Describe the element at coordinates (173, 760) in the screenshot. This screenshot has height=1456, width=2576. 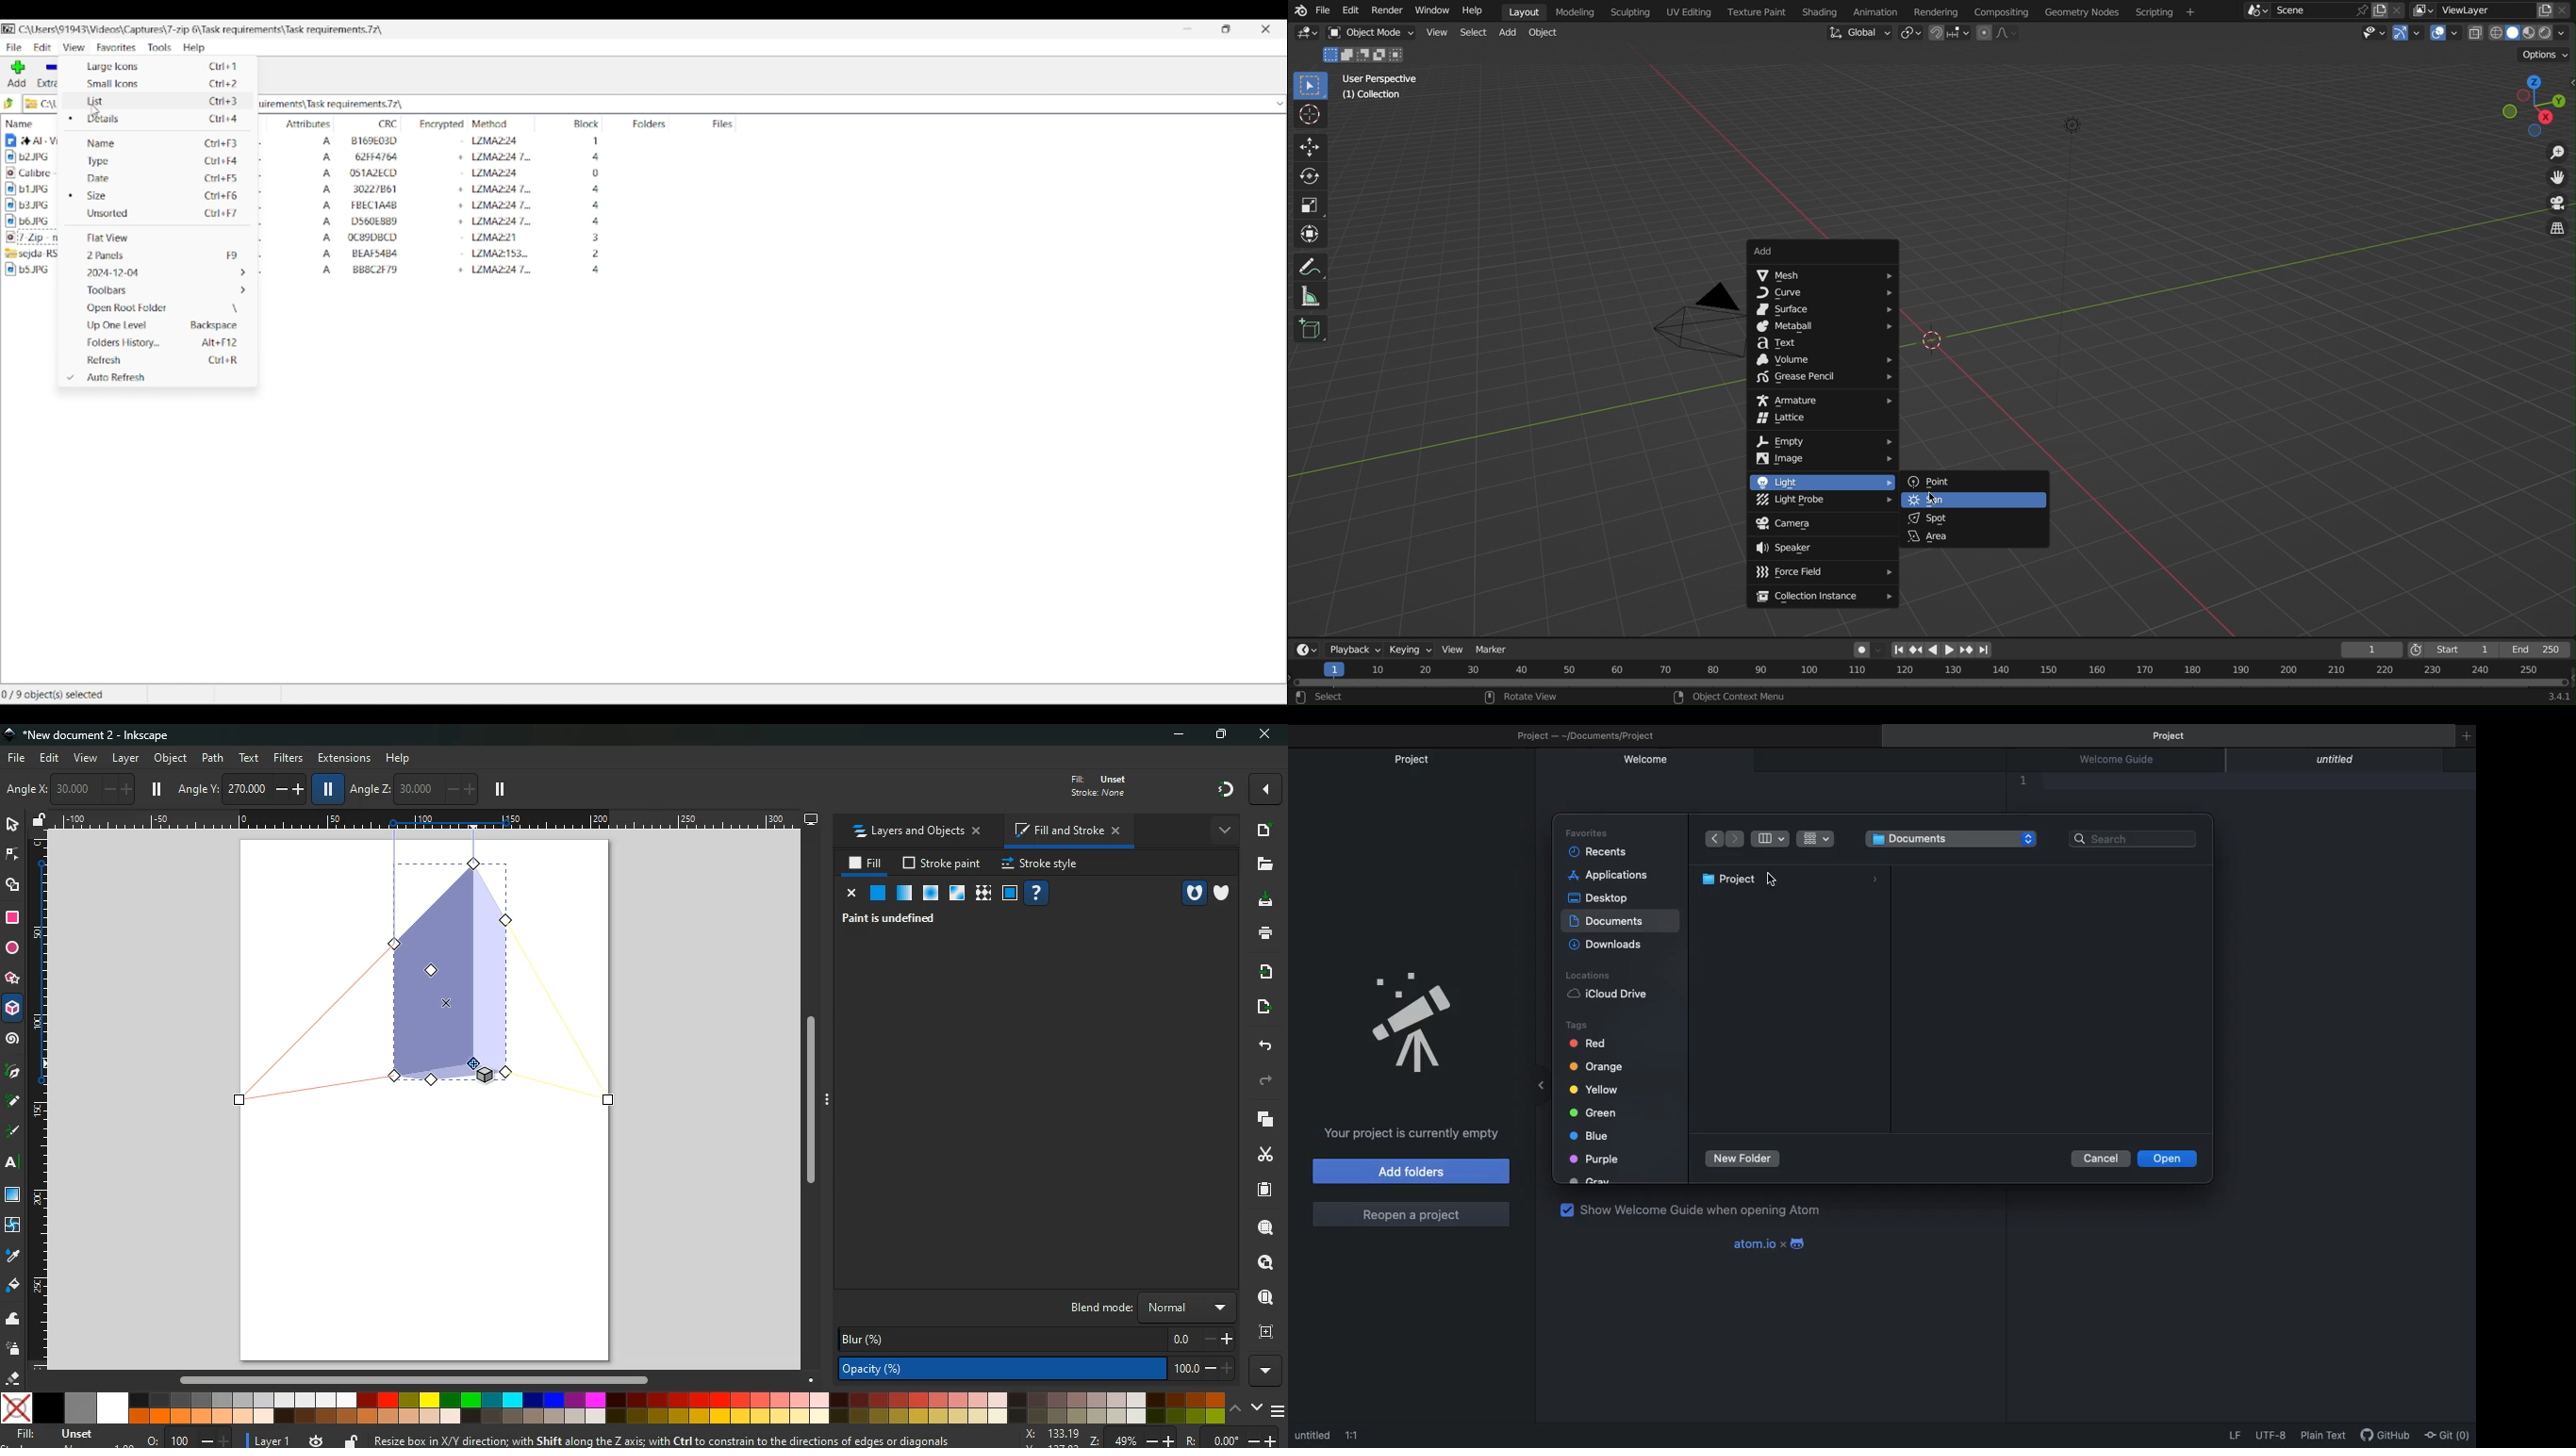
I see `object` at that location.